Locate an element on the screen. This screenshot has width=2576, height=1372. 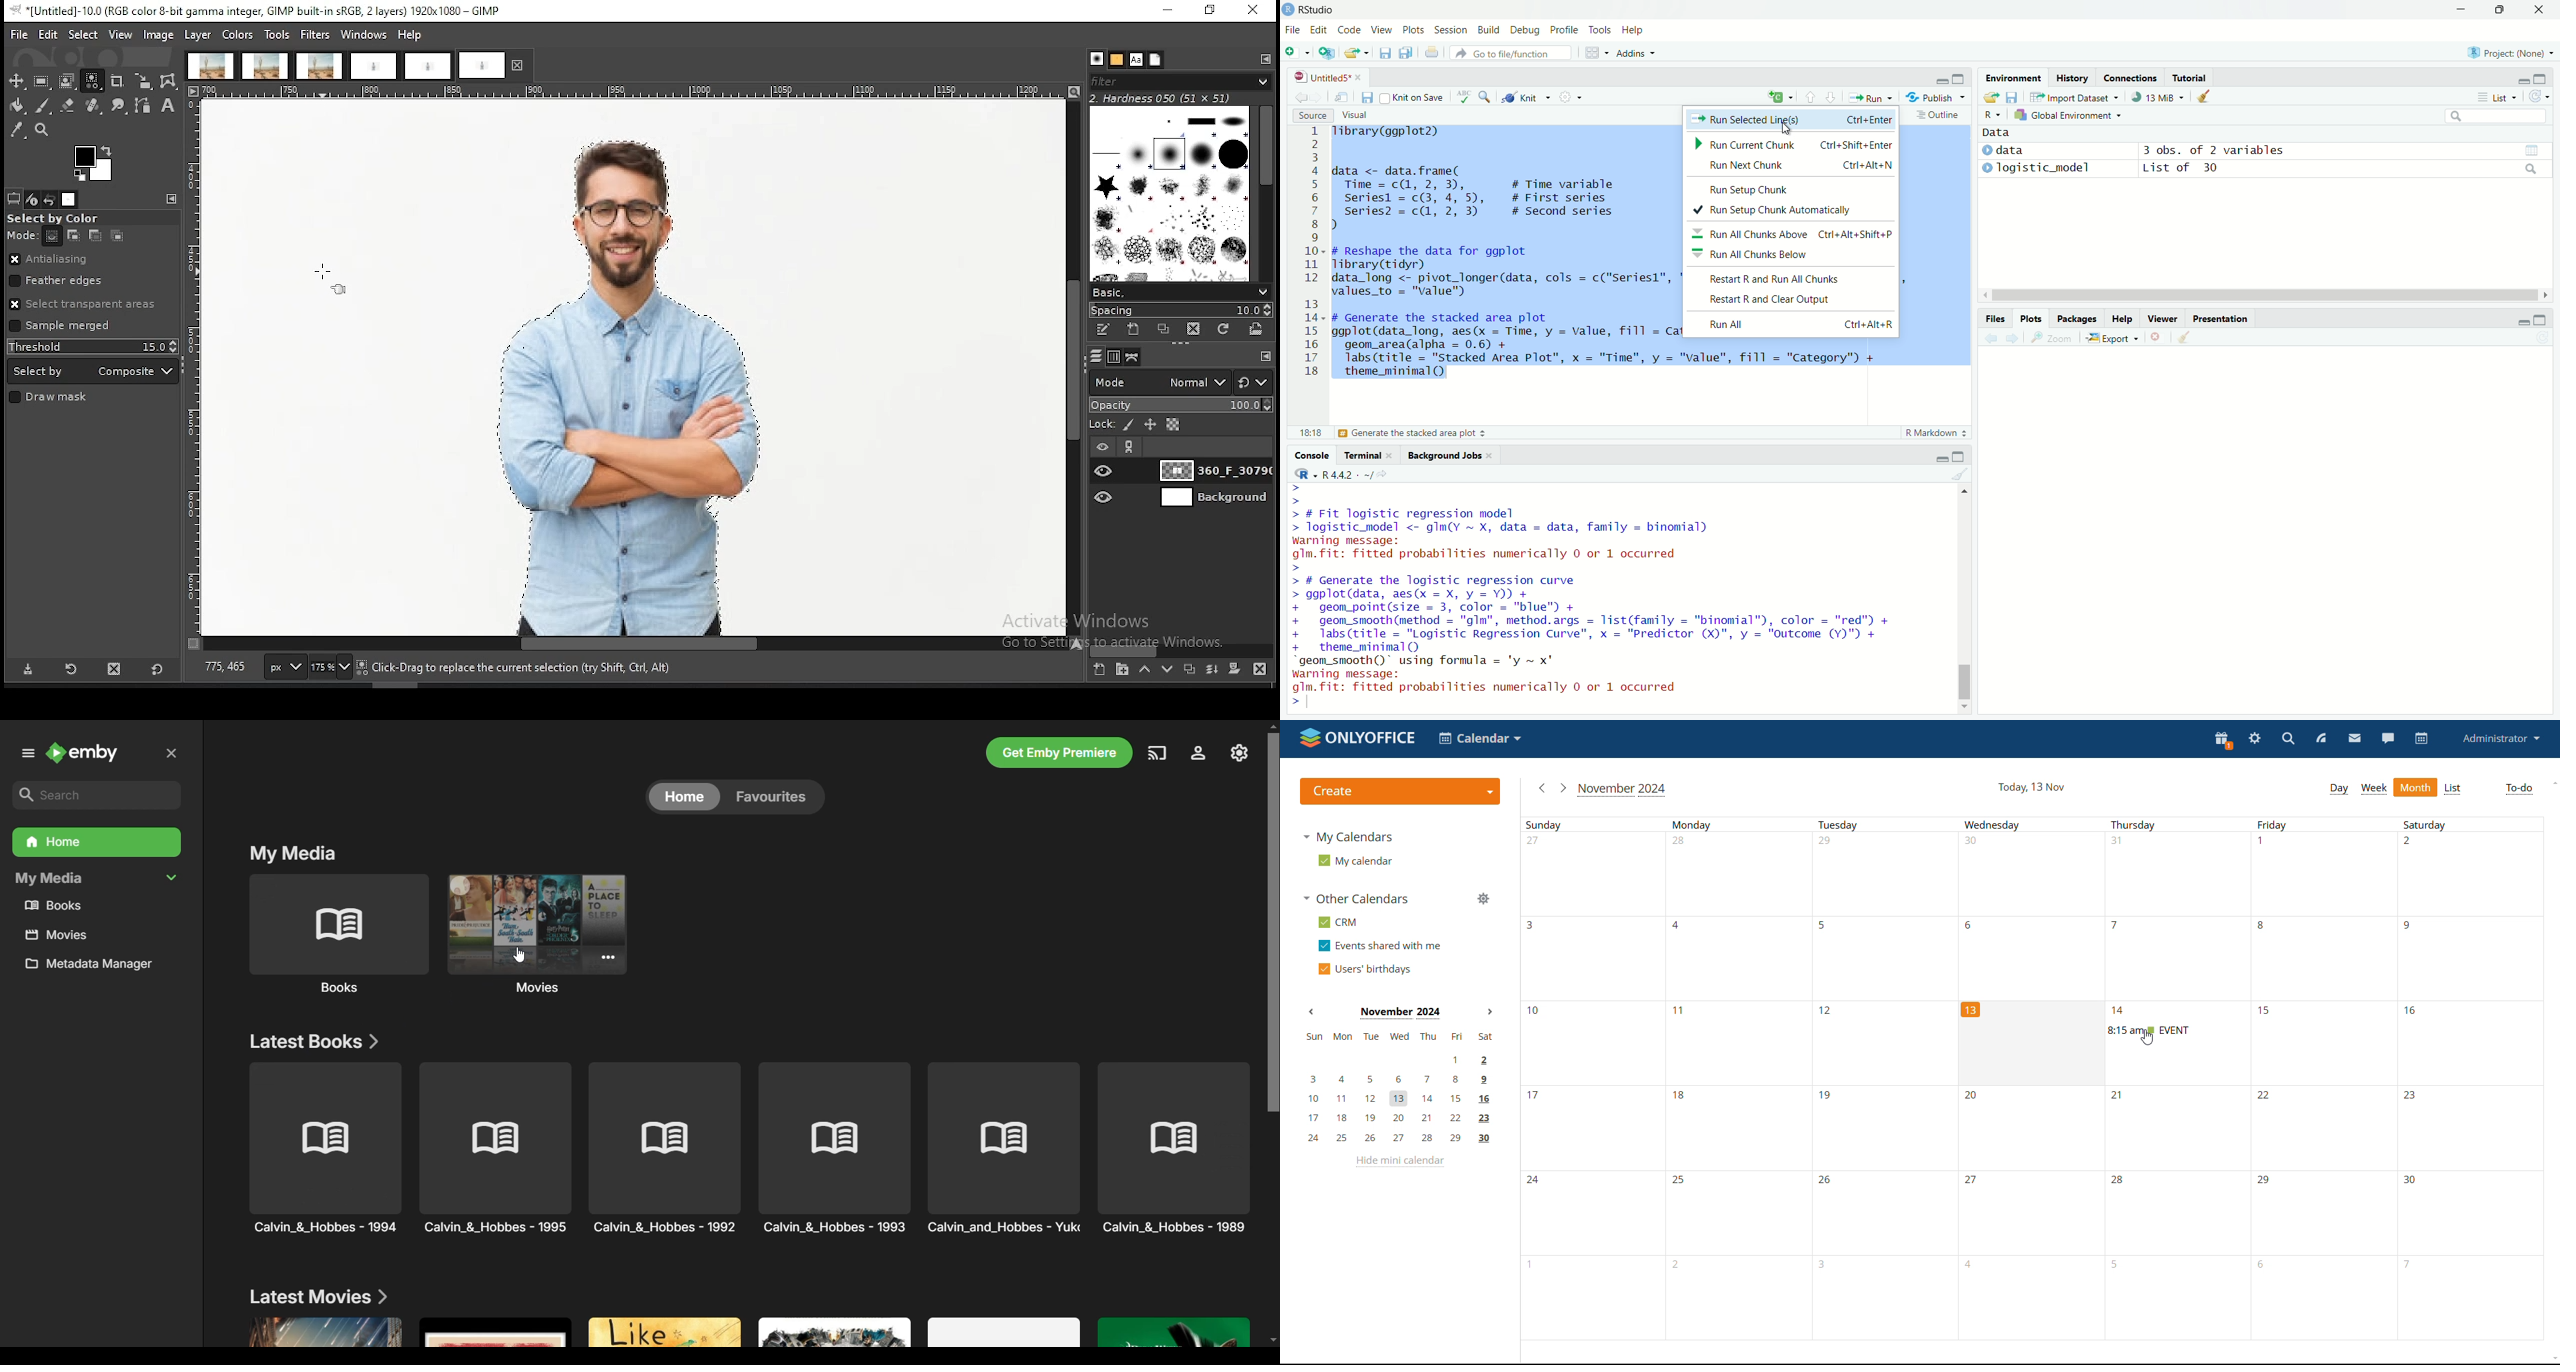
Tibrary(ggplot2)
data <- data.frame(
Time = c(1, 2, 3), # Time variable
seriesl = c(3, 4, 5),  # First series| I
series? = c(1, 2, 3) # Second series
)
- # Reshape the data for ggplot
Tibrary(tidyr)
data_long <- pivot_longer(data, cols = c("Seriesl", "Series2"), names_to = "Category",
values_to = "value")
 # Generate the stacked area plot
ggplot(data_long, aes(x = Time, y = Value, fill = Category)) +
geom_area(alpha = 0.6) +
labs (title = "Stacked Area Plot", x = "Time", y = "value", fill = "Category") +
theme_minimal() is located at coordinates (1506, 255).